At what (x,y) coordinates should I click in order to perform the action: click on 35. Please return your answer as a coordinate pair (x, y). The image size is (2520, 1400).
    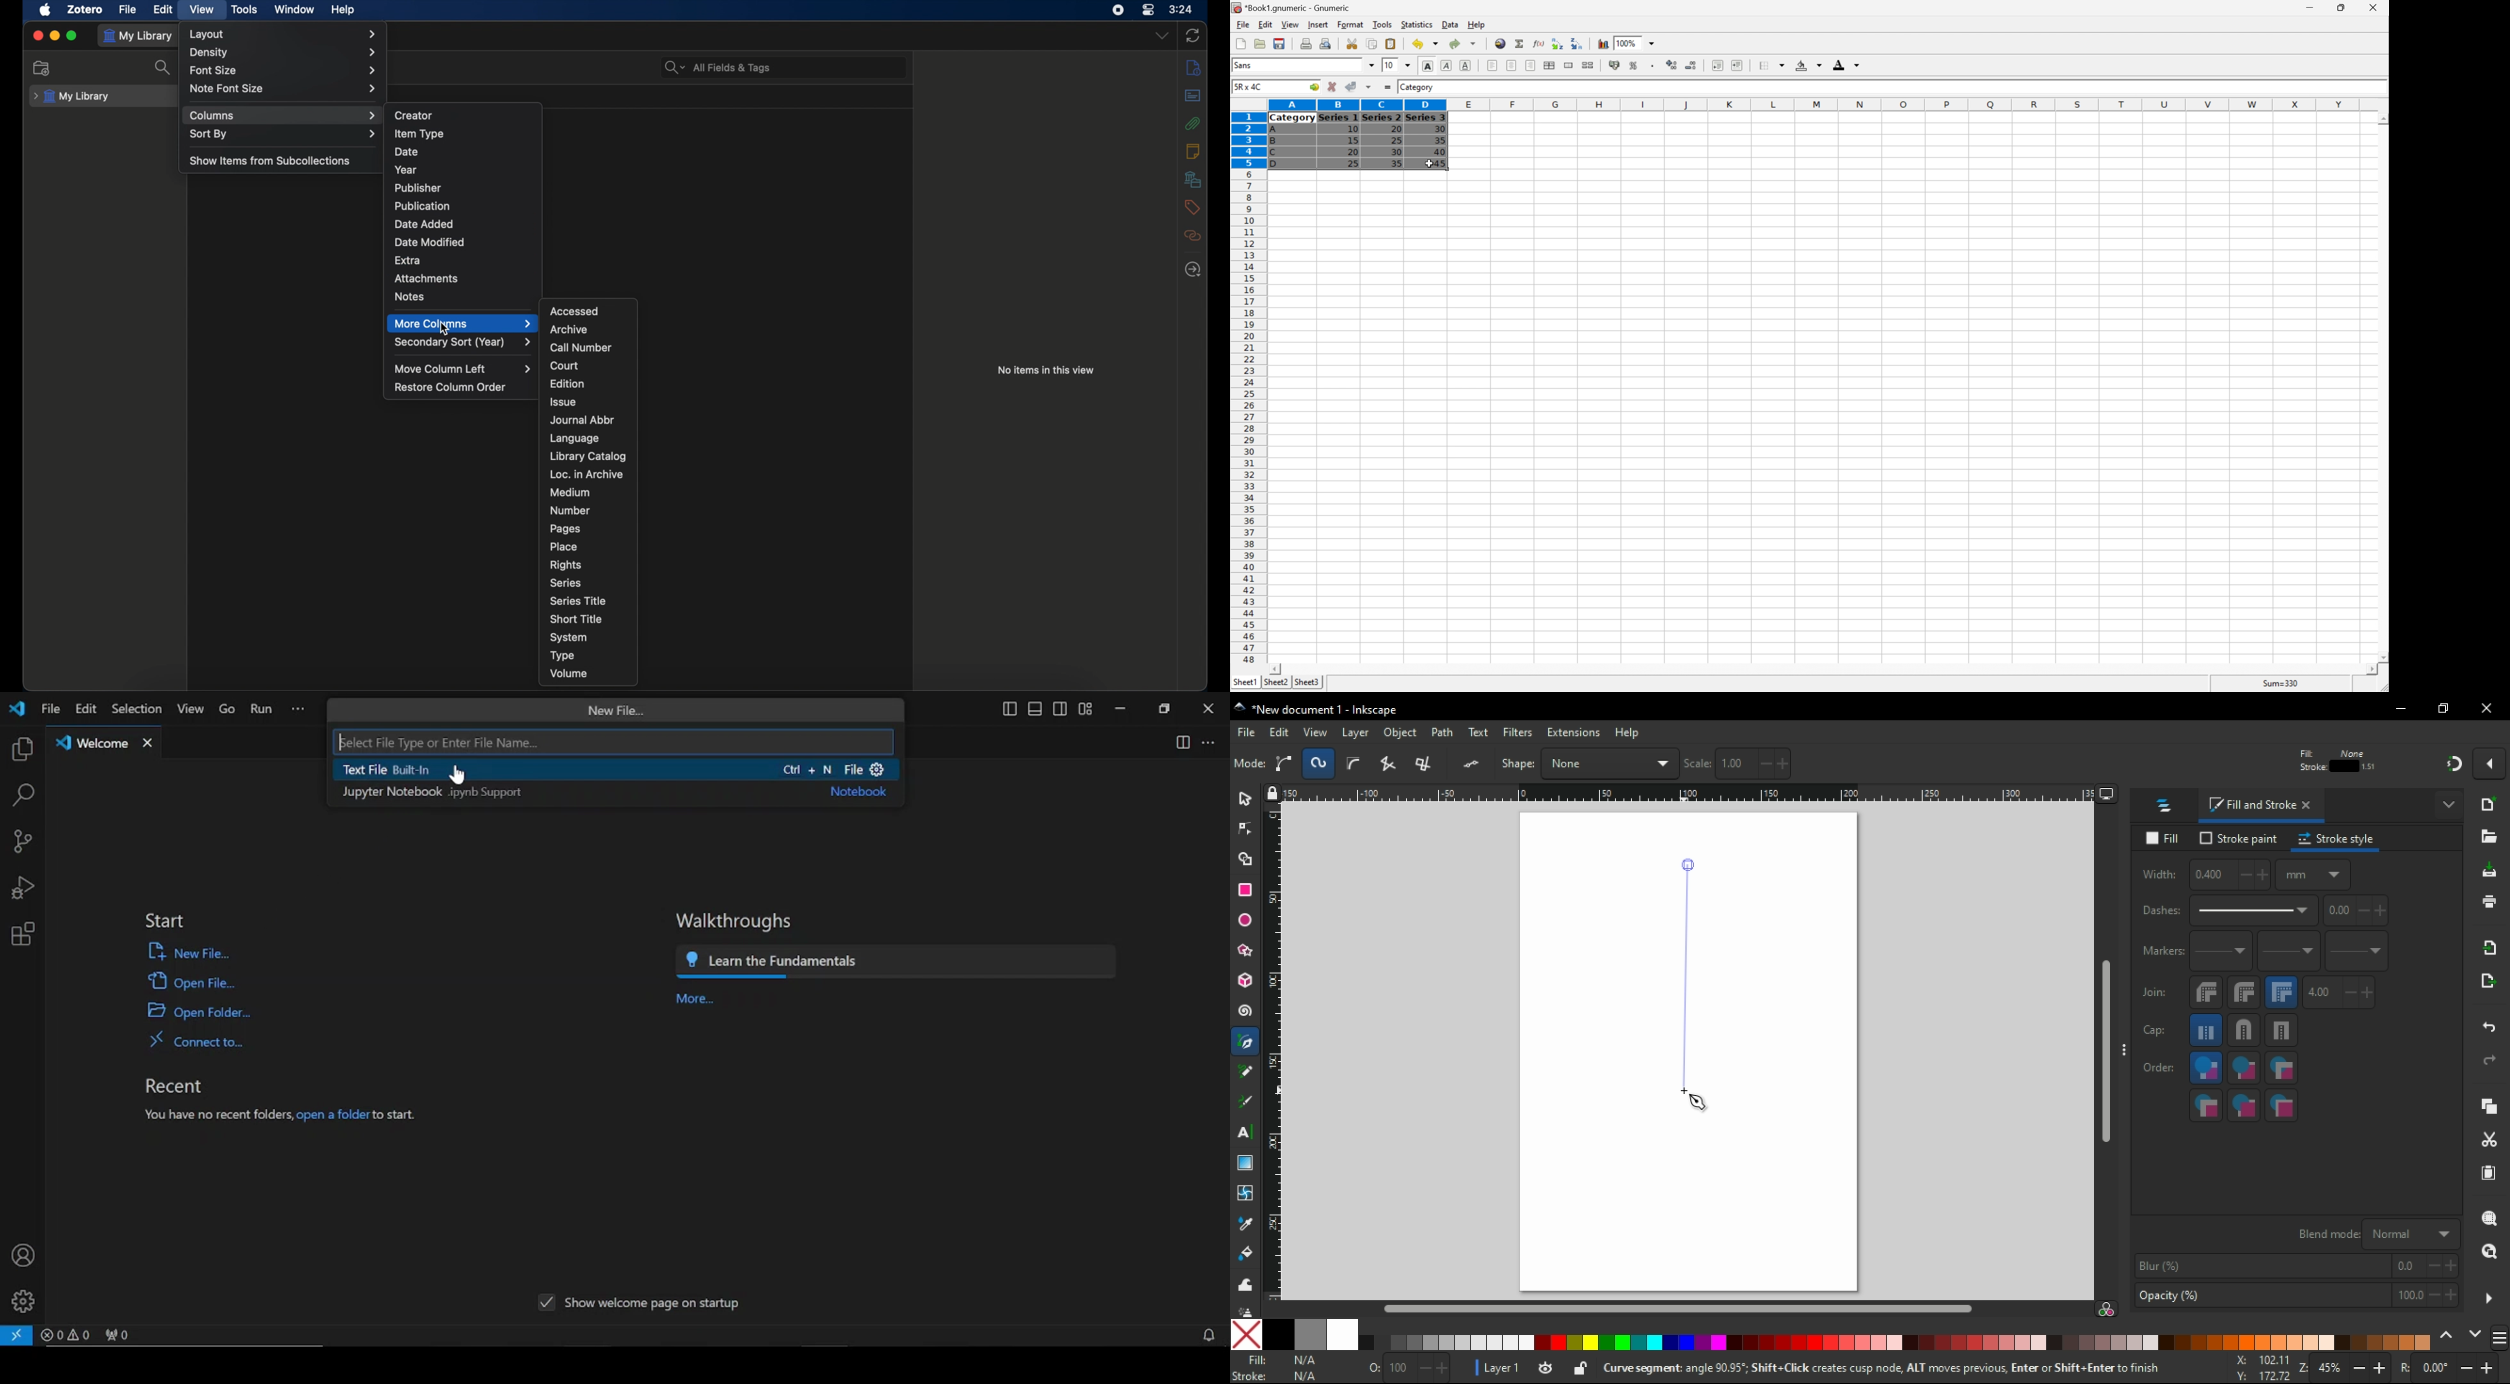
    Looking at the image, I should click on (1440, 140).